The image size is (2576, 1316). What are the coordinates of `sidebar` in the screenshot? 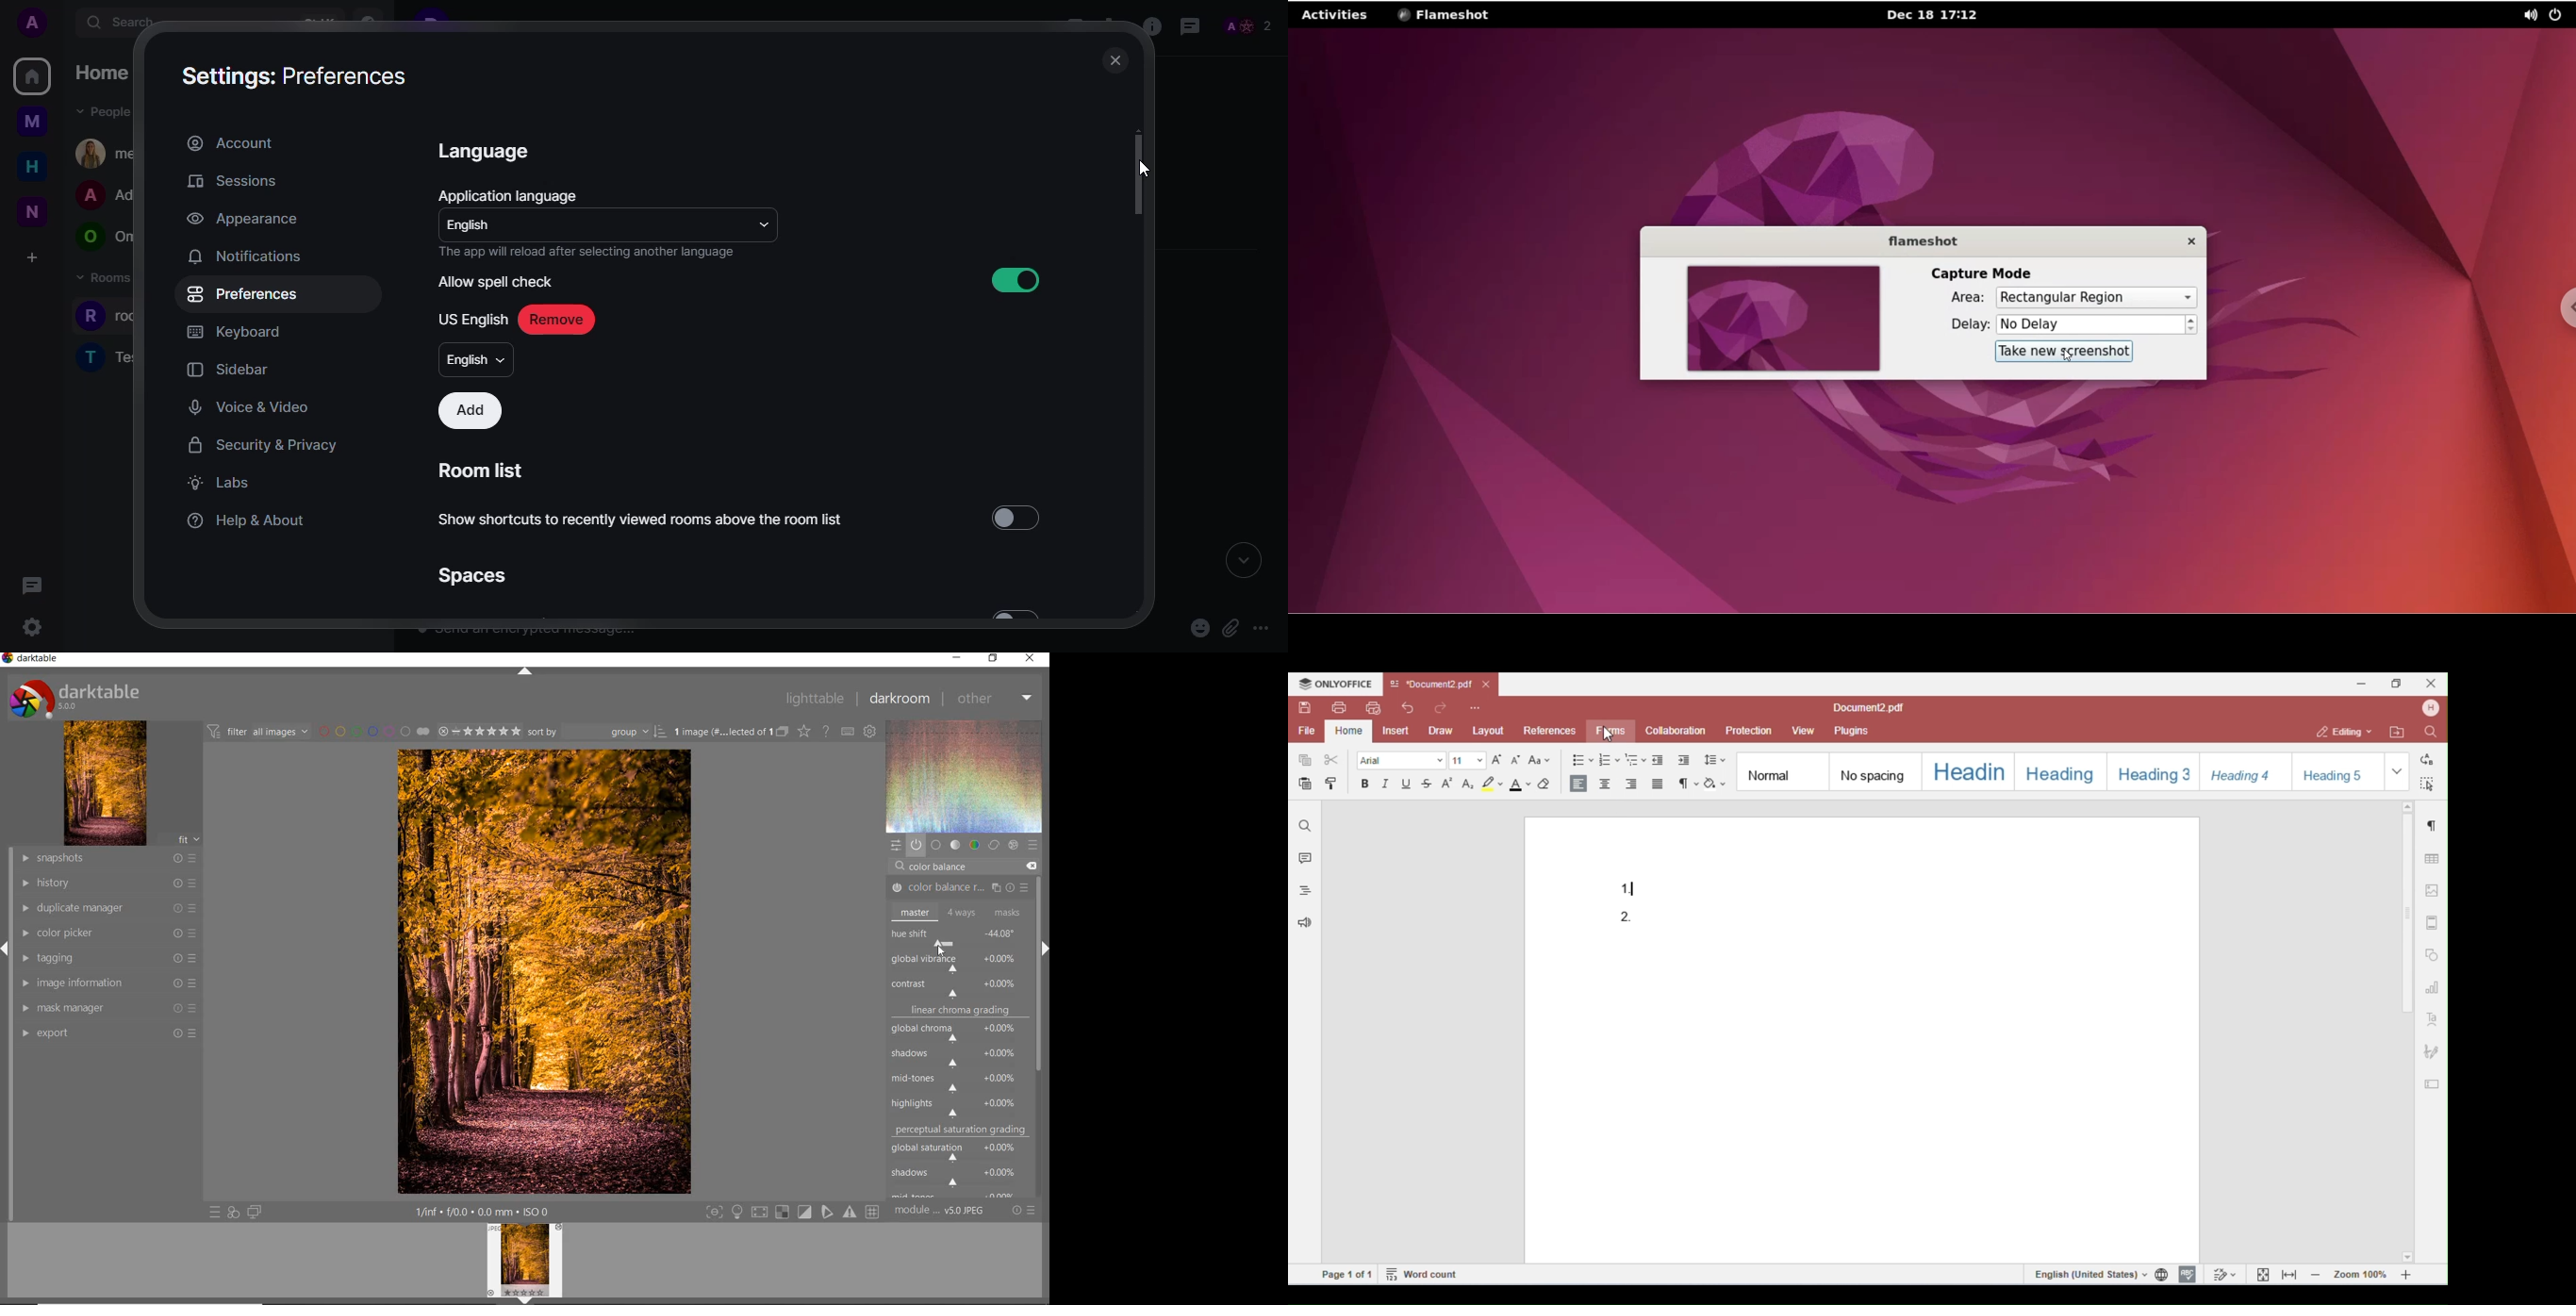 It's located at (232, 369).